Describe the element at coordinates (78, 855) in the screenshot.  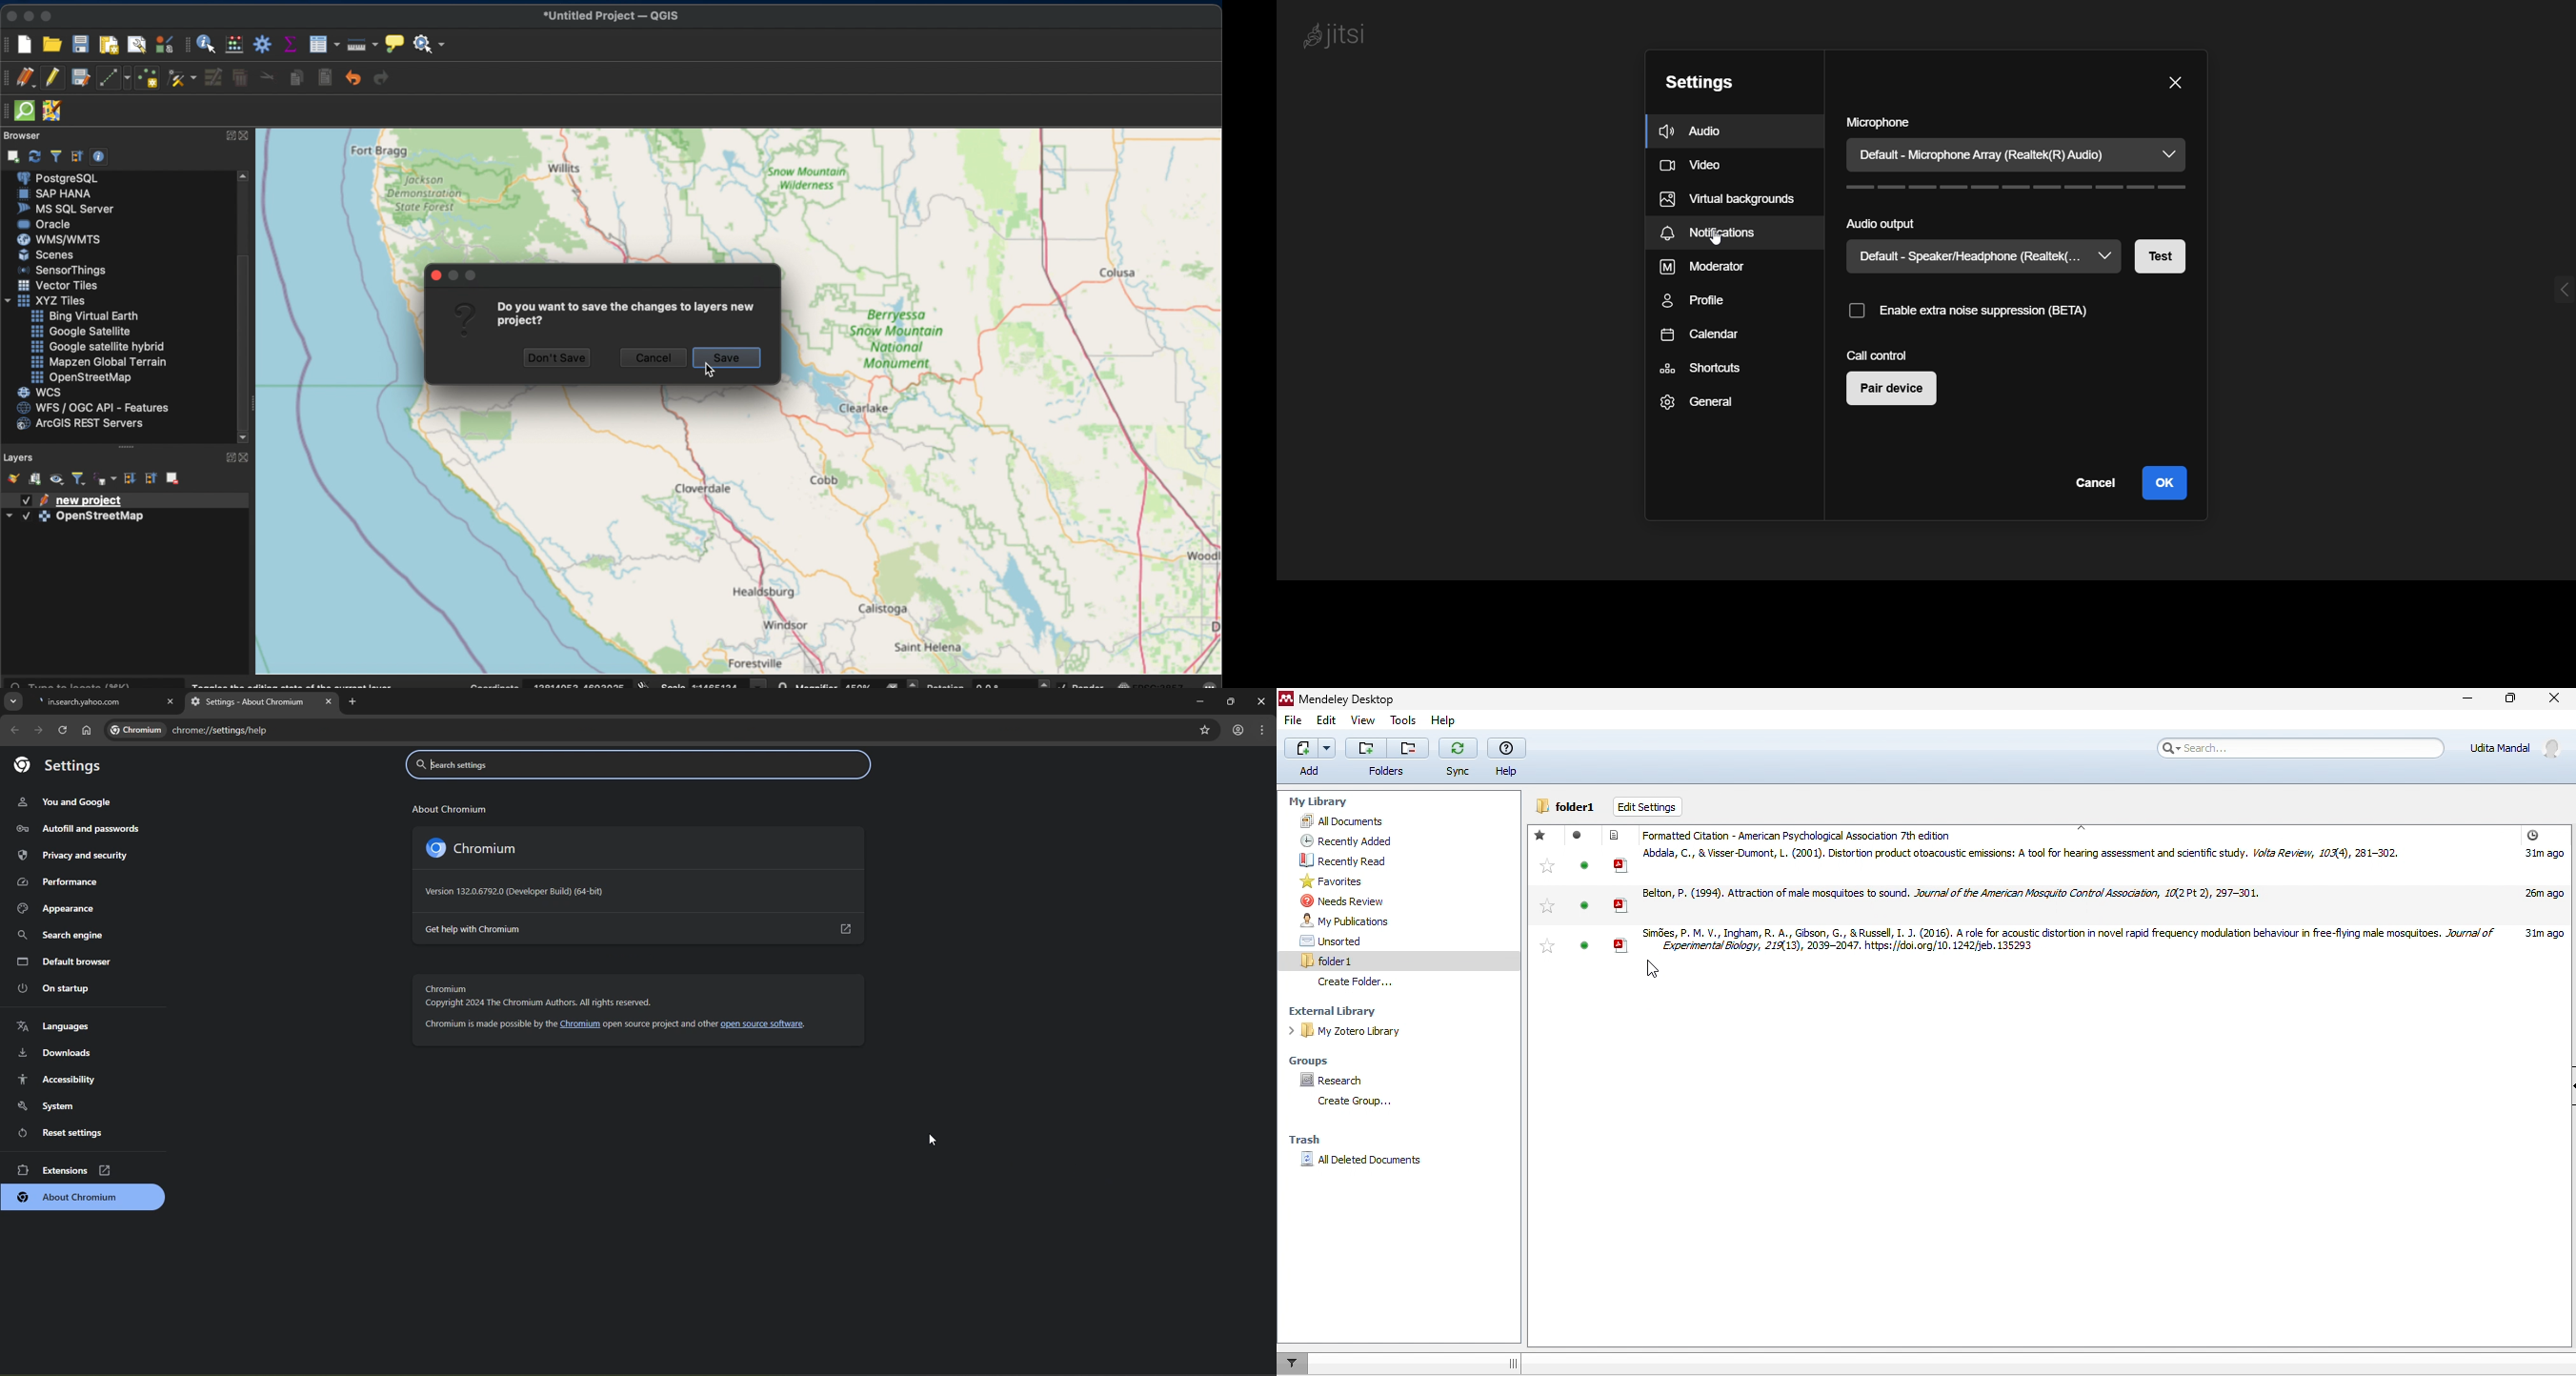
I see `Privacy and security` at that location.